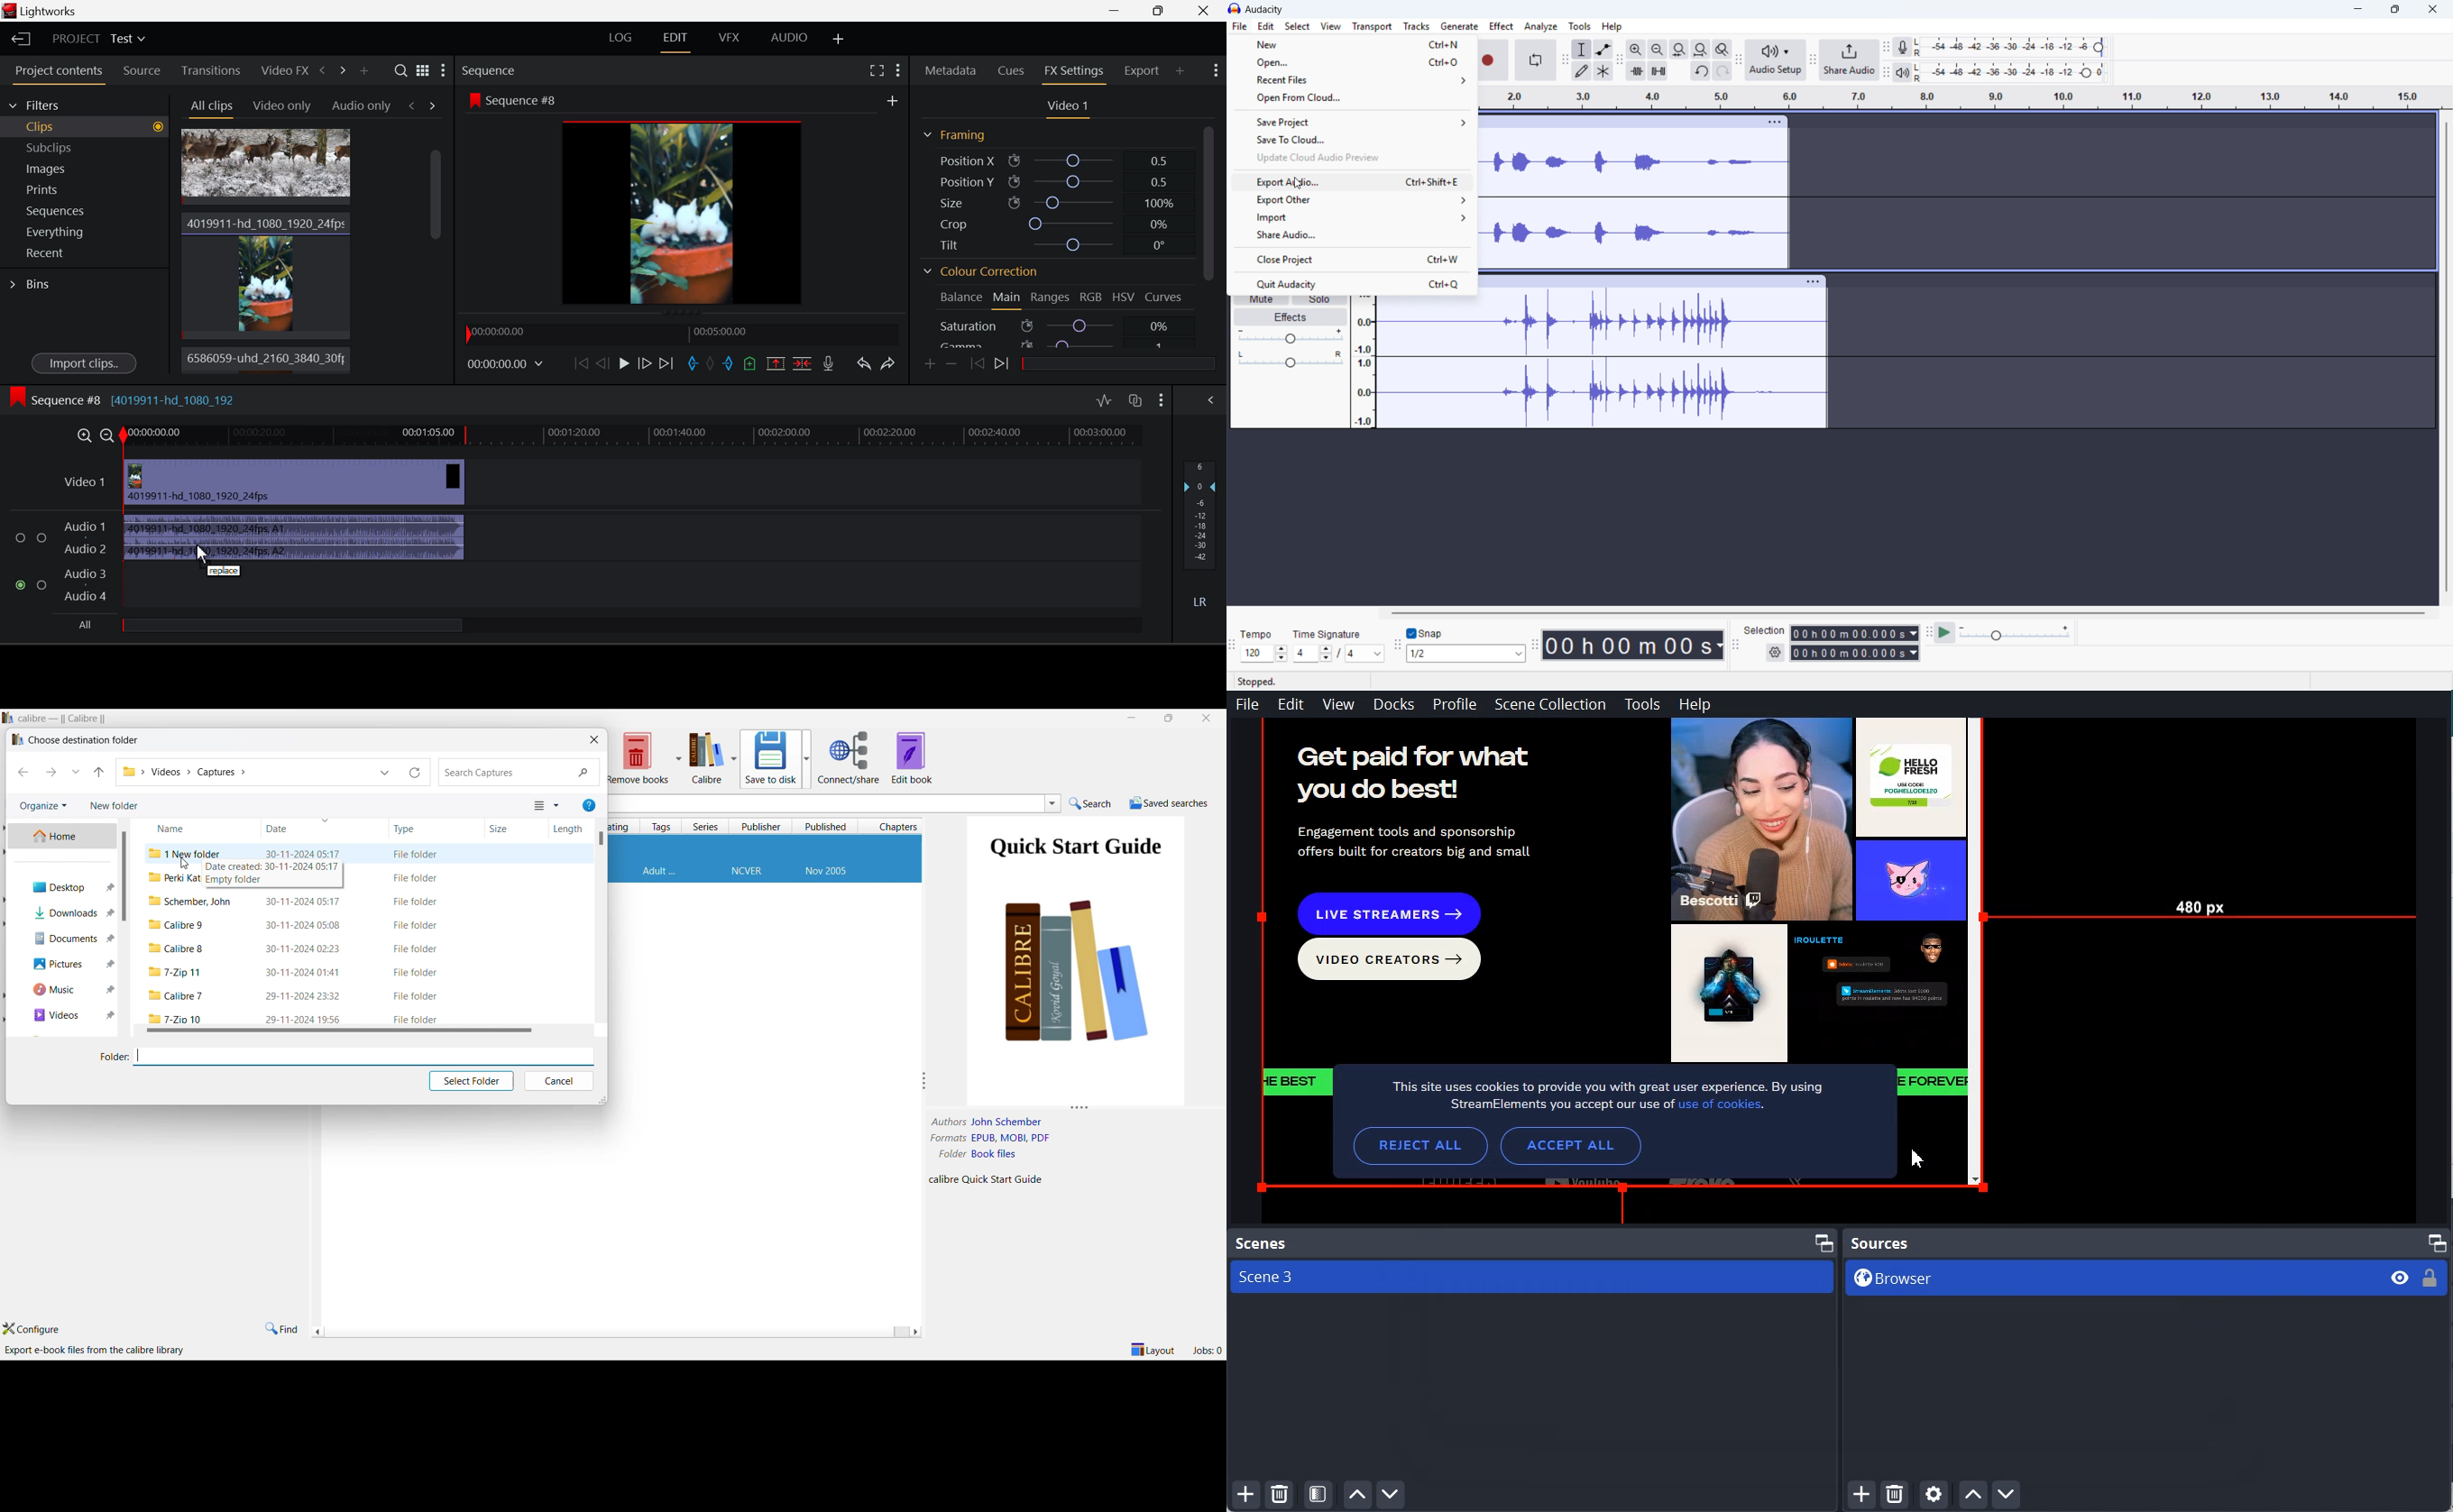 This screenshot has height=1512, width=2464. I want to click on Browser, so click(2108, 1277).